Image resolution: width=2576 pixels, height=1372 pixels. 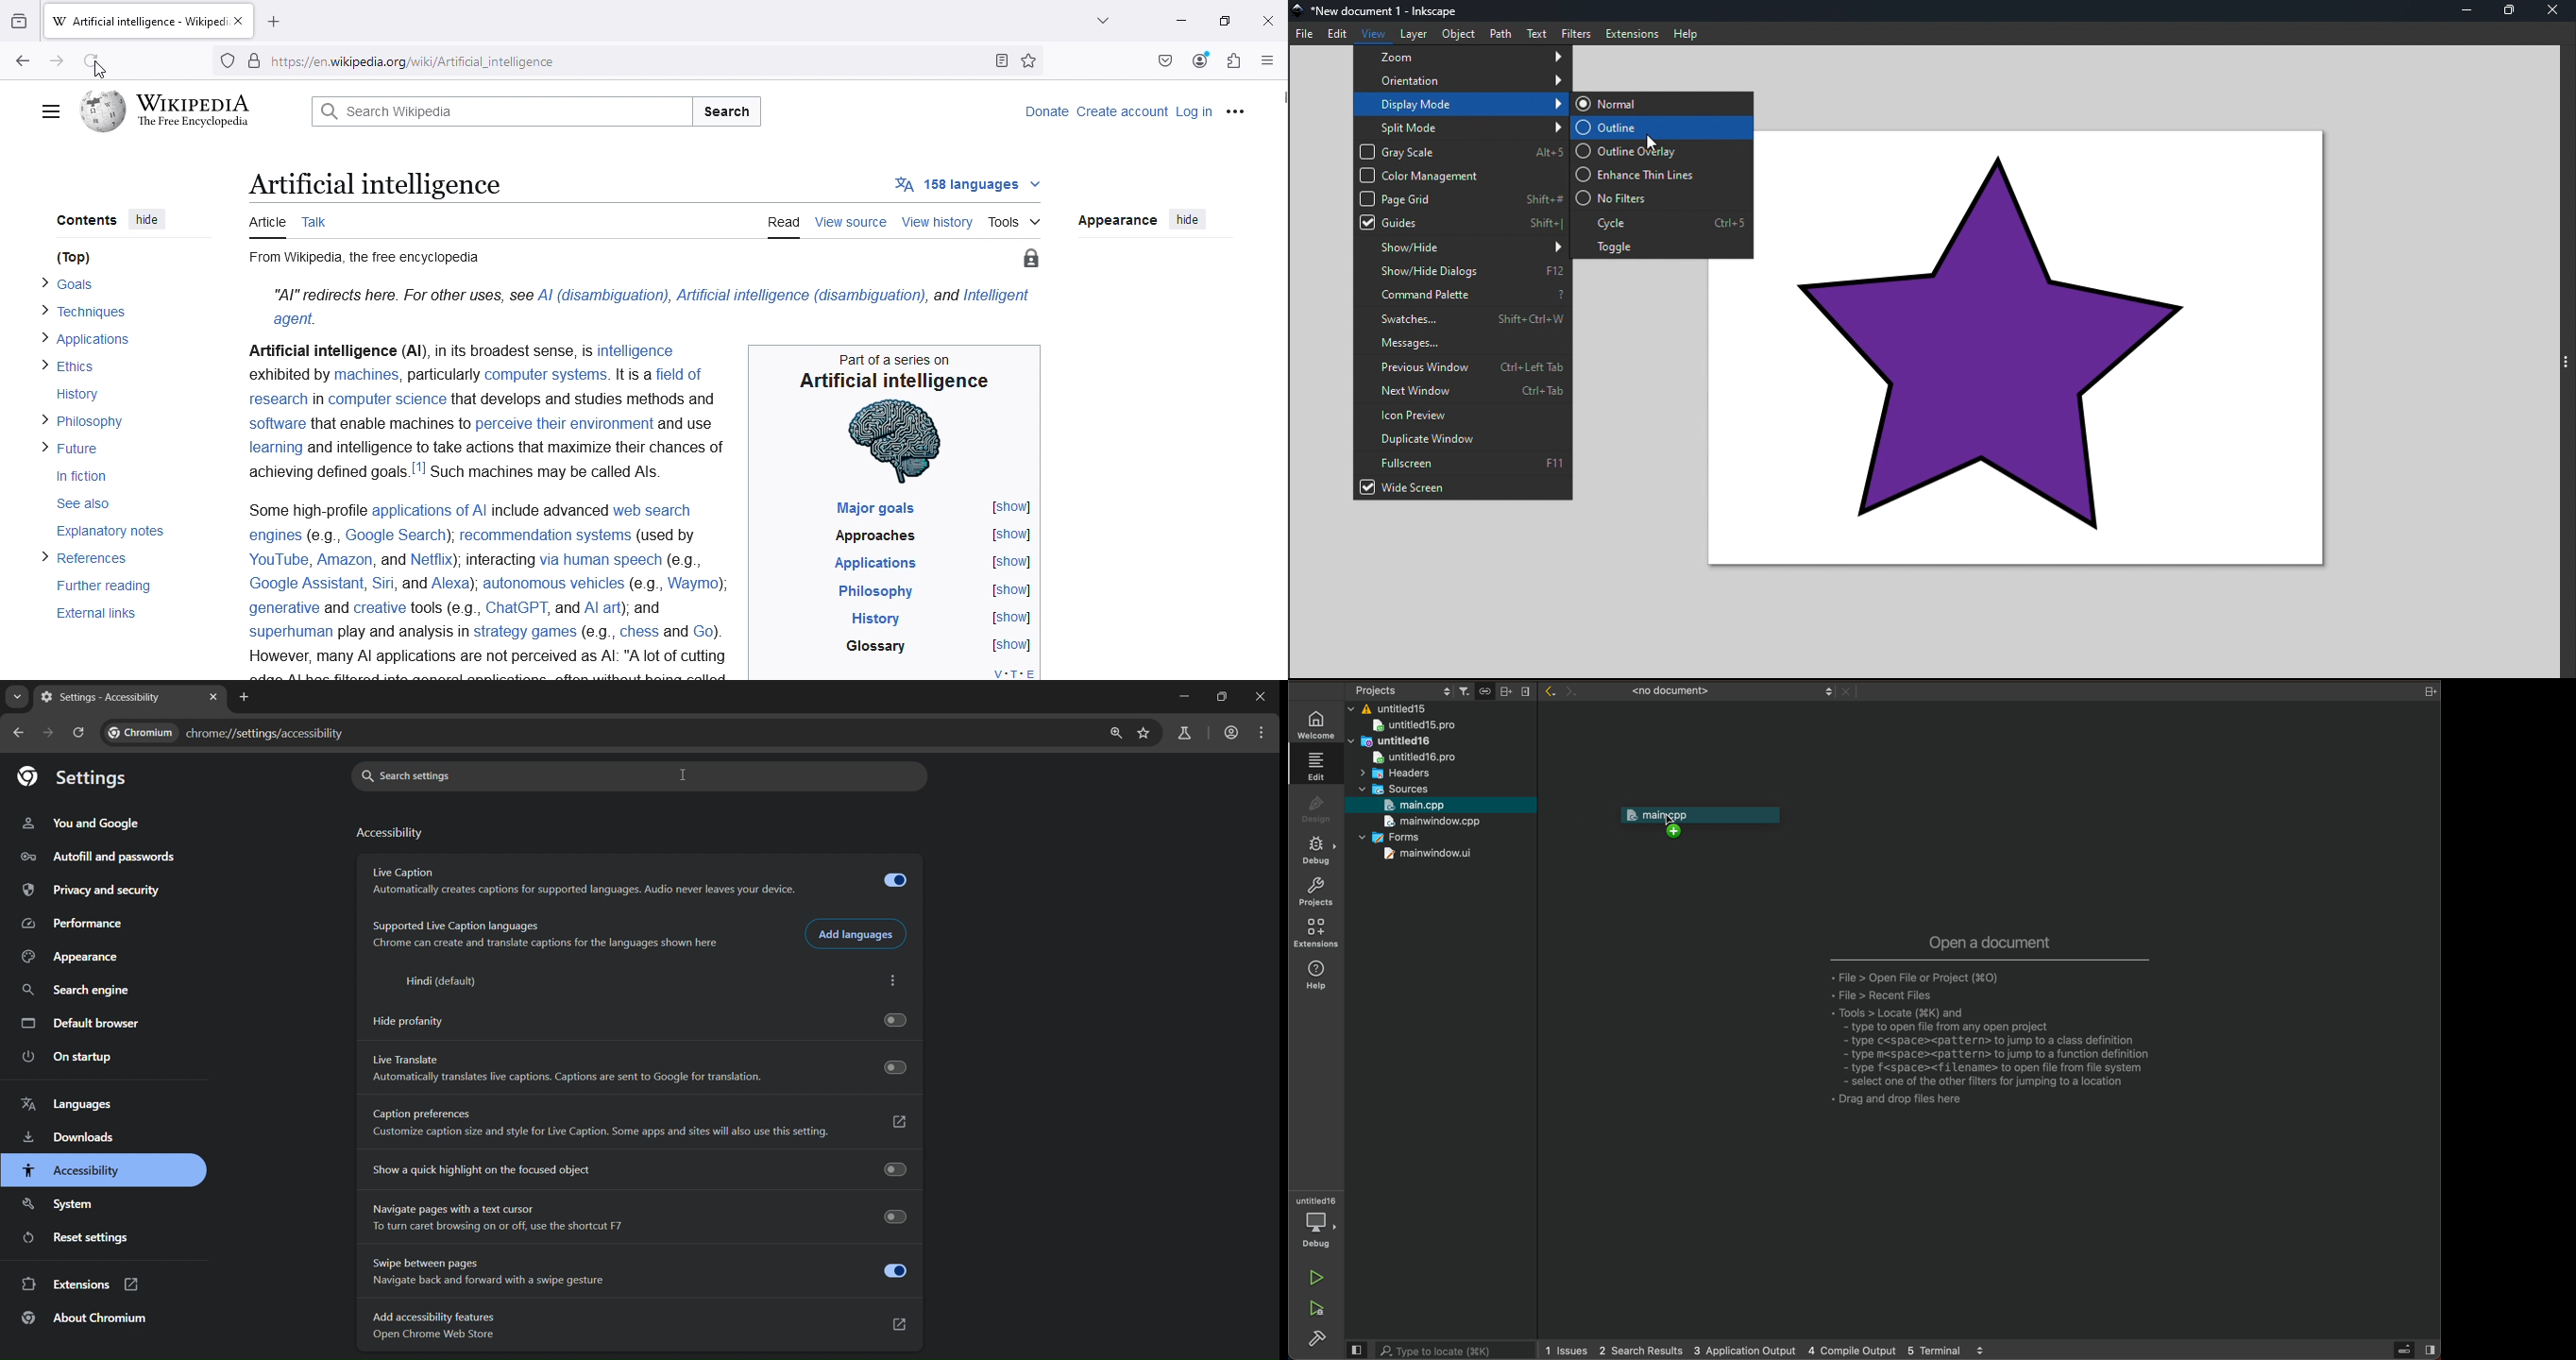 I want to click on “Al” redirects here. For other uses, see, so click(x=401, y=295).